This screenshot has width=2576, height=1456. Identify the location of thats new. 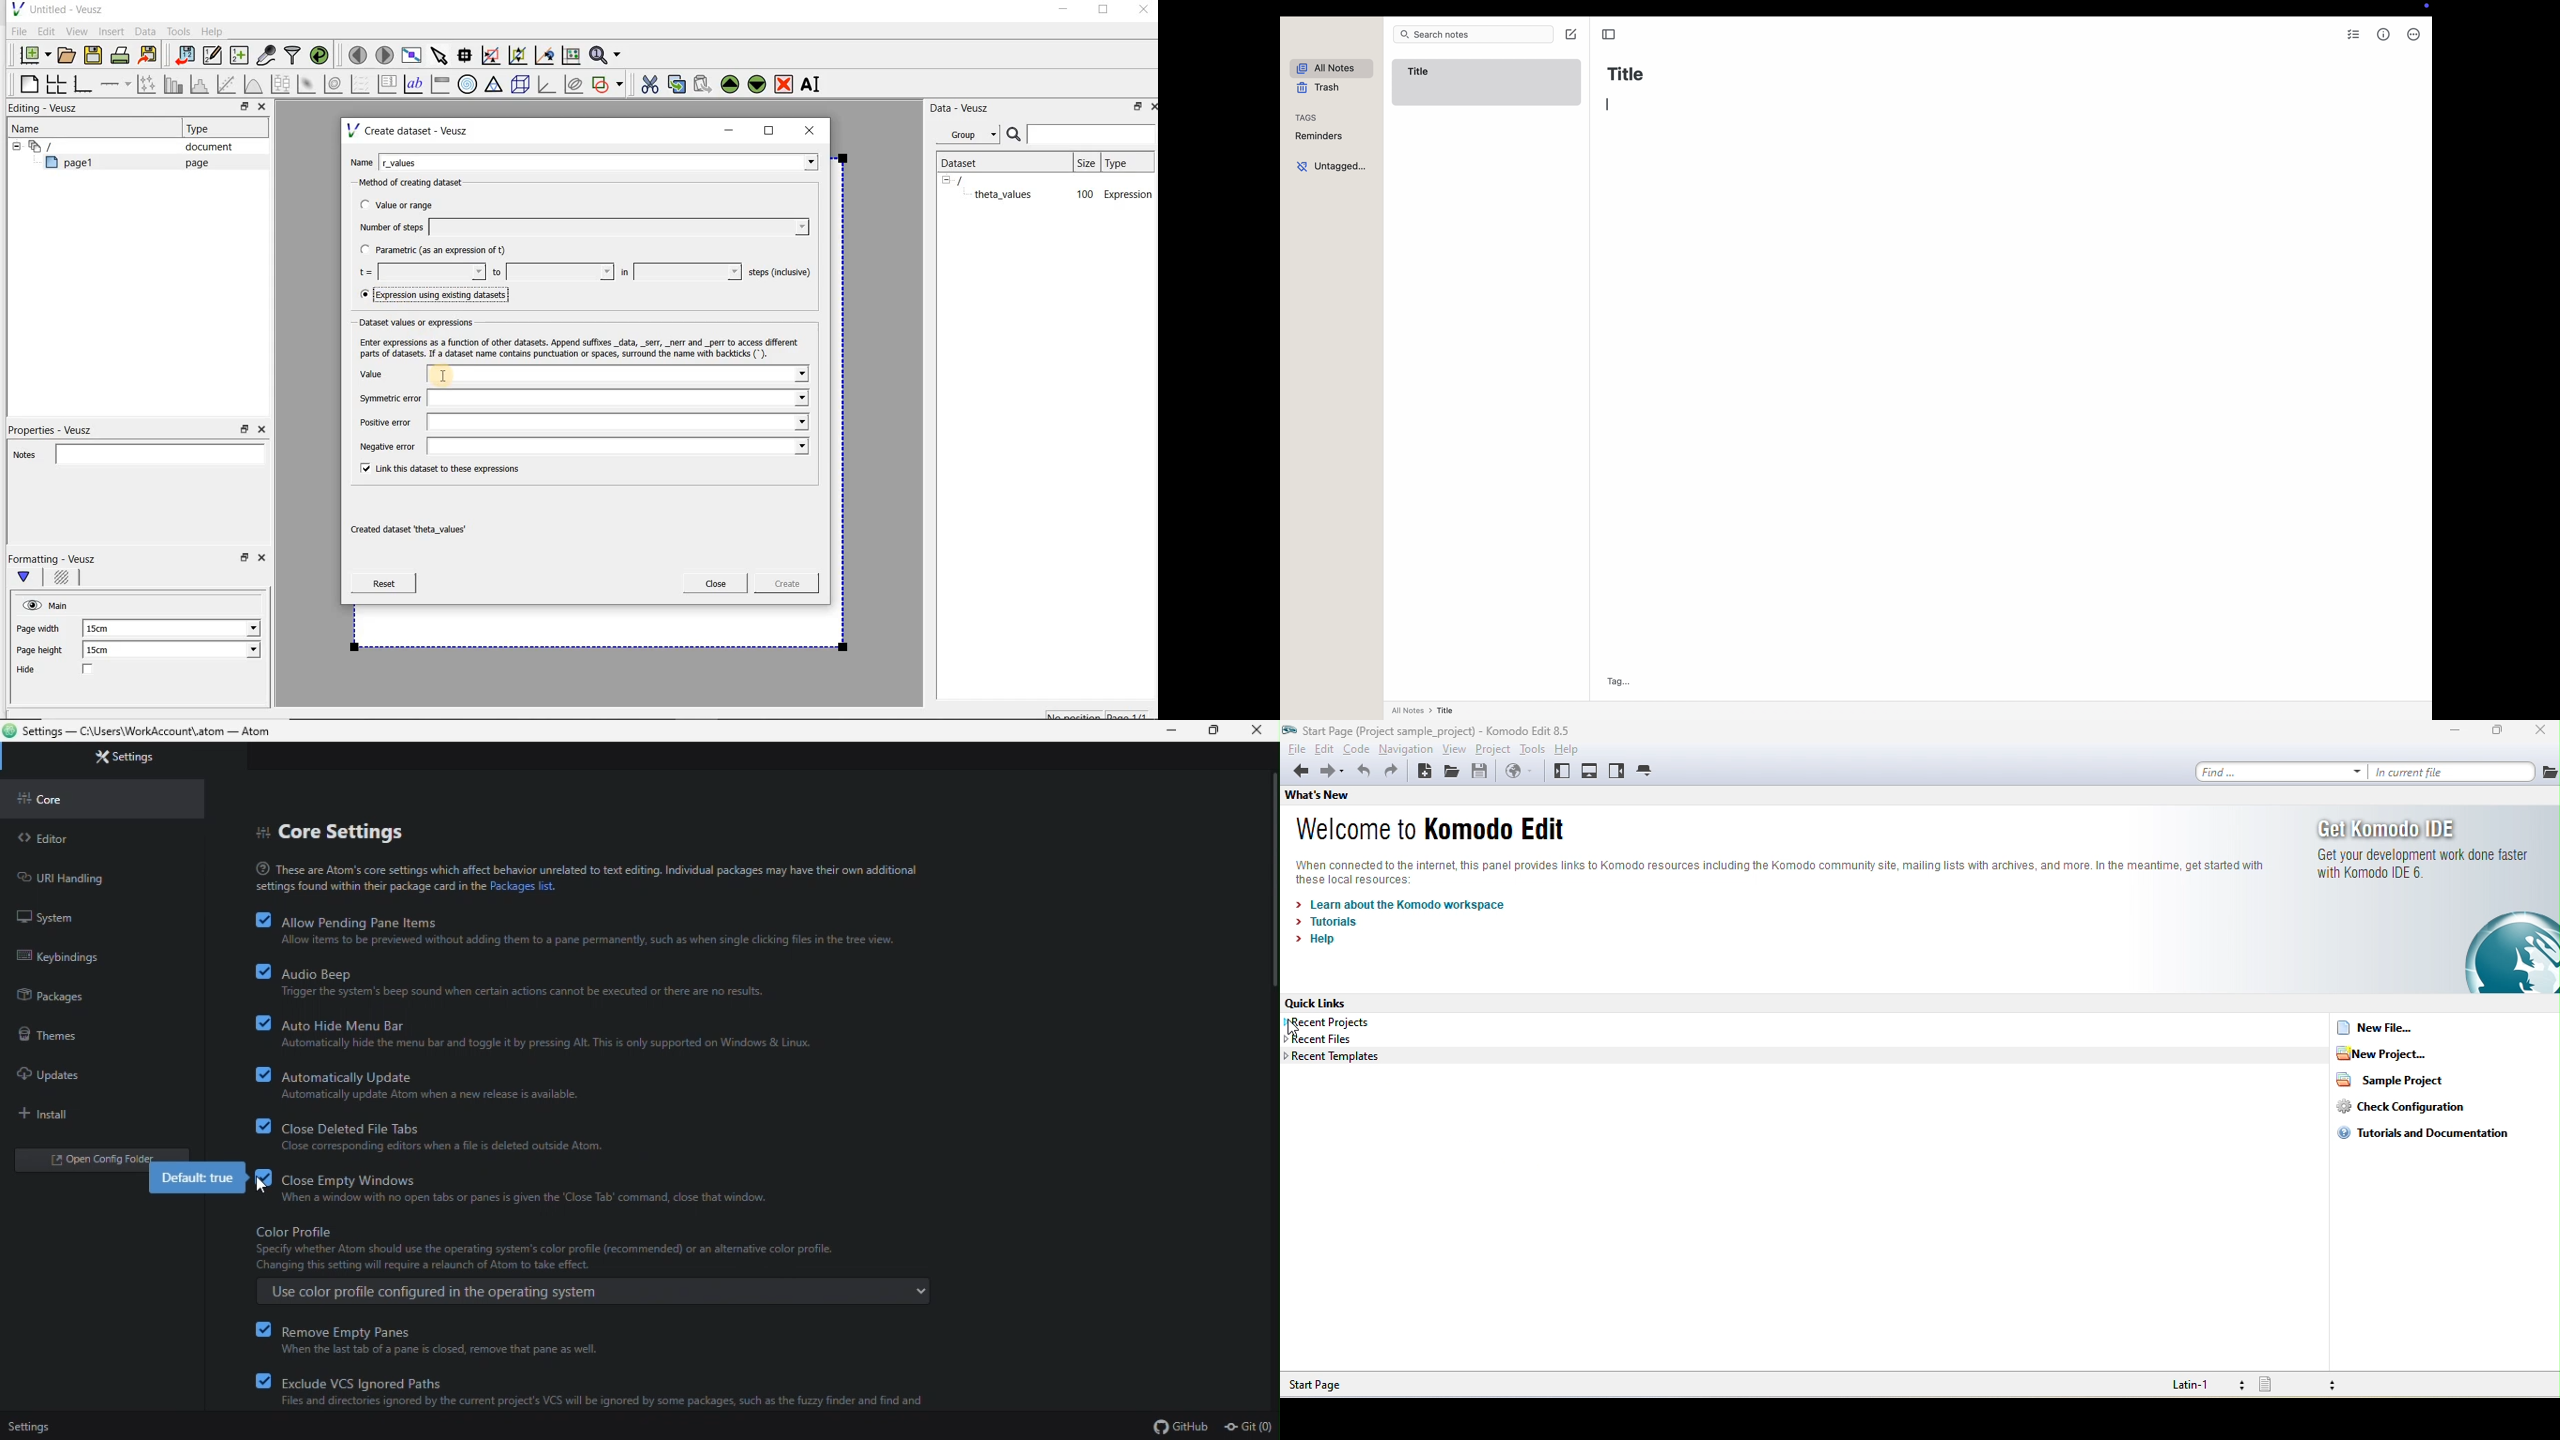
(1317, 793).